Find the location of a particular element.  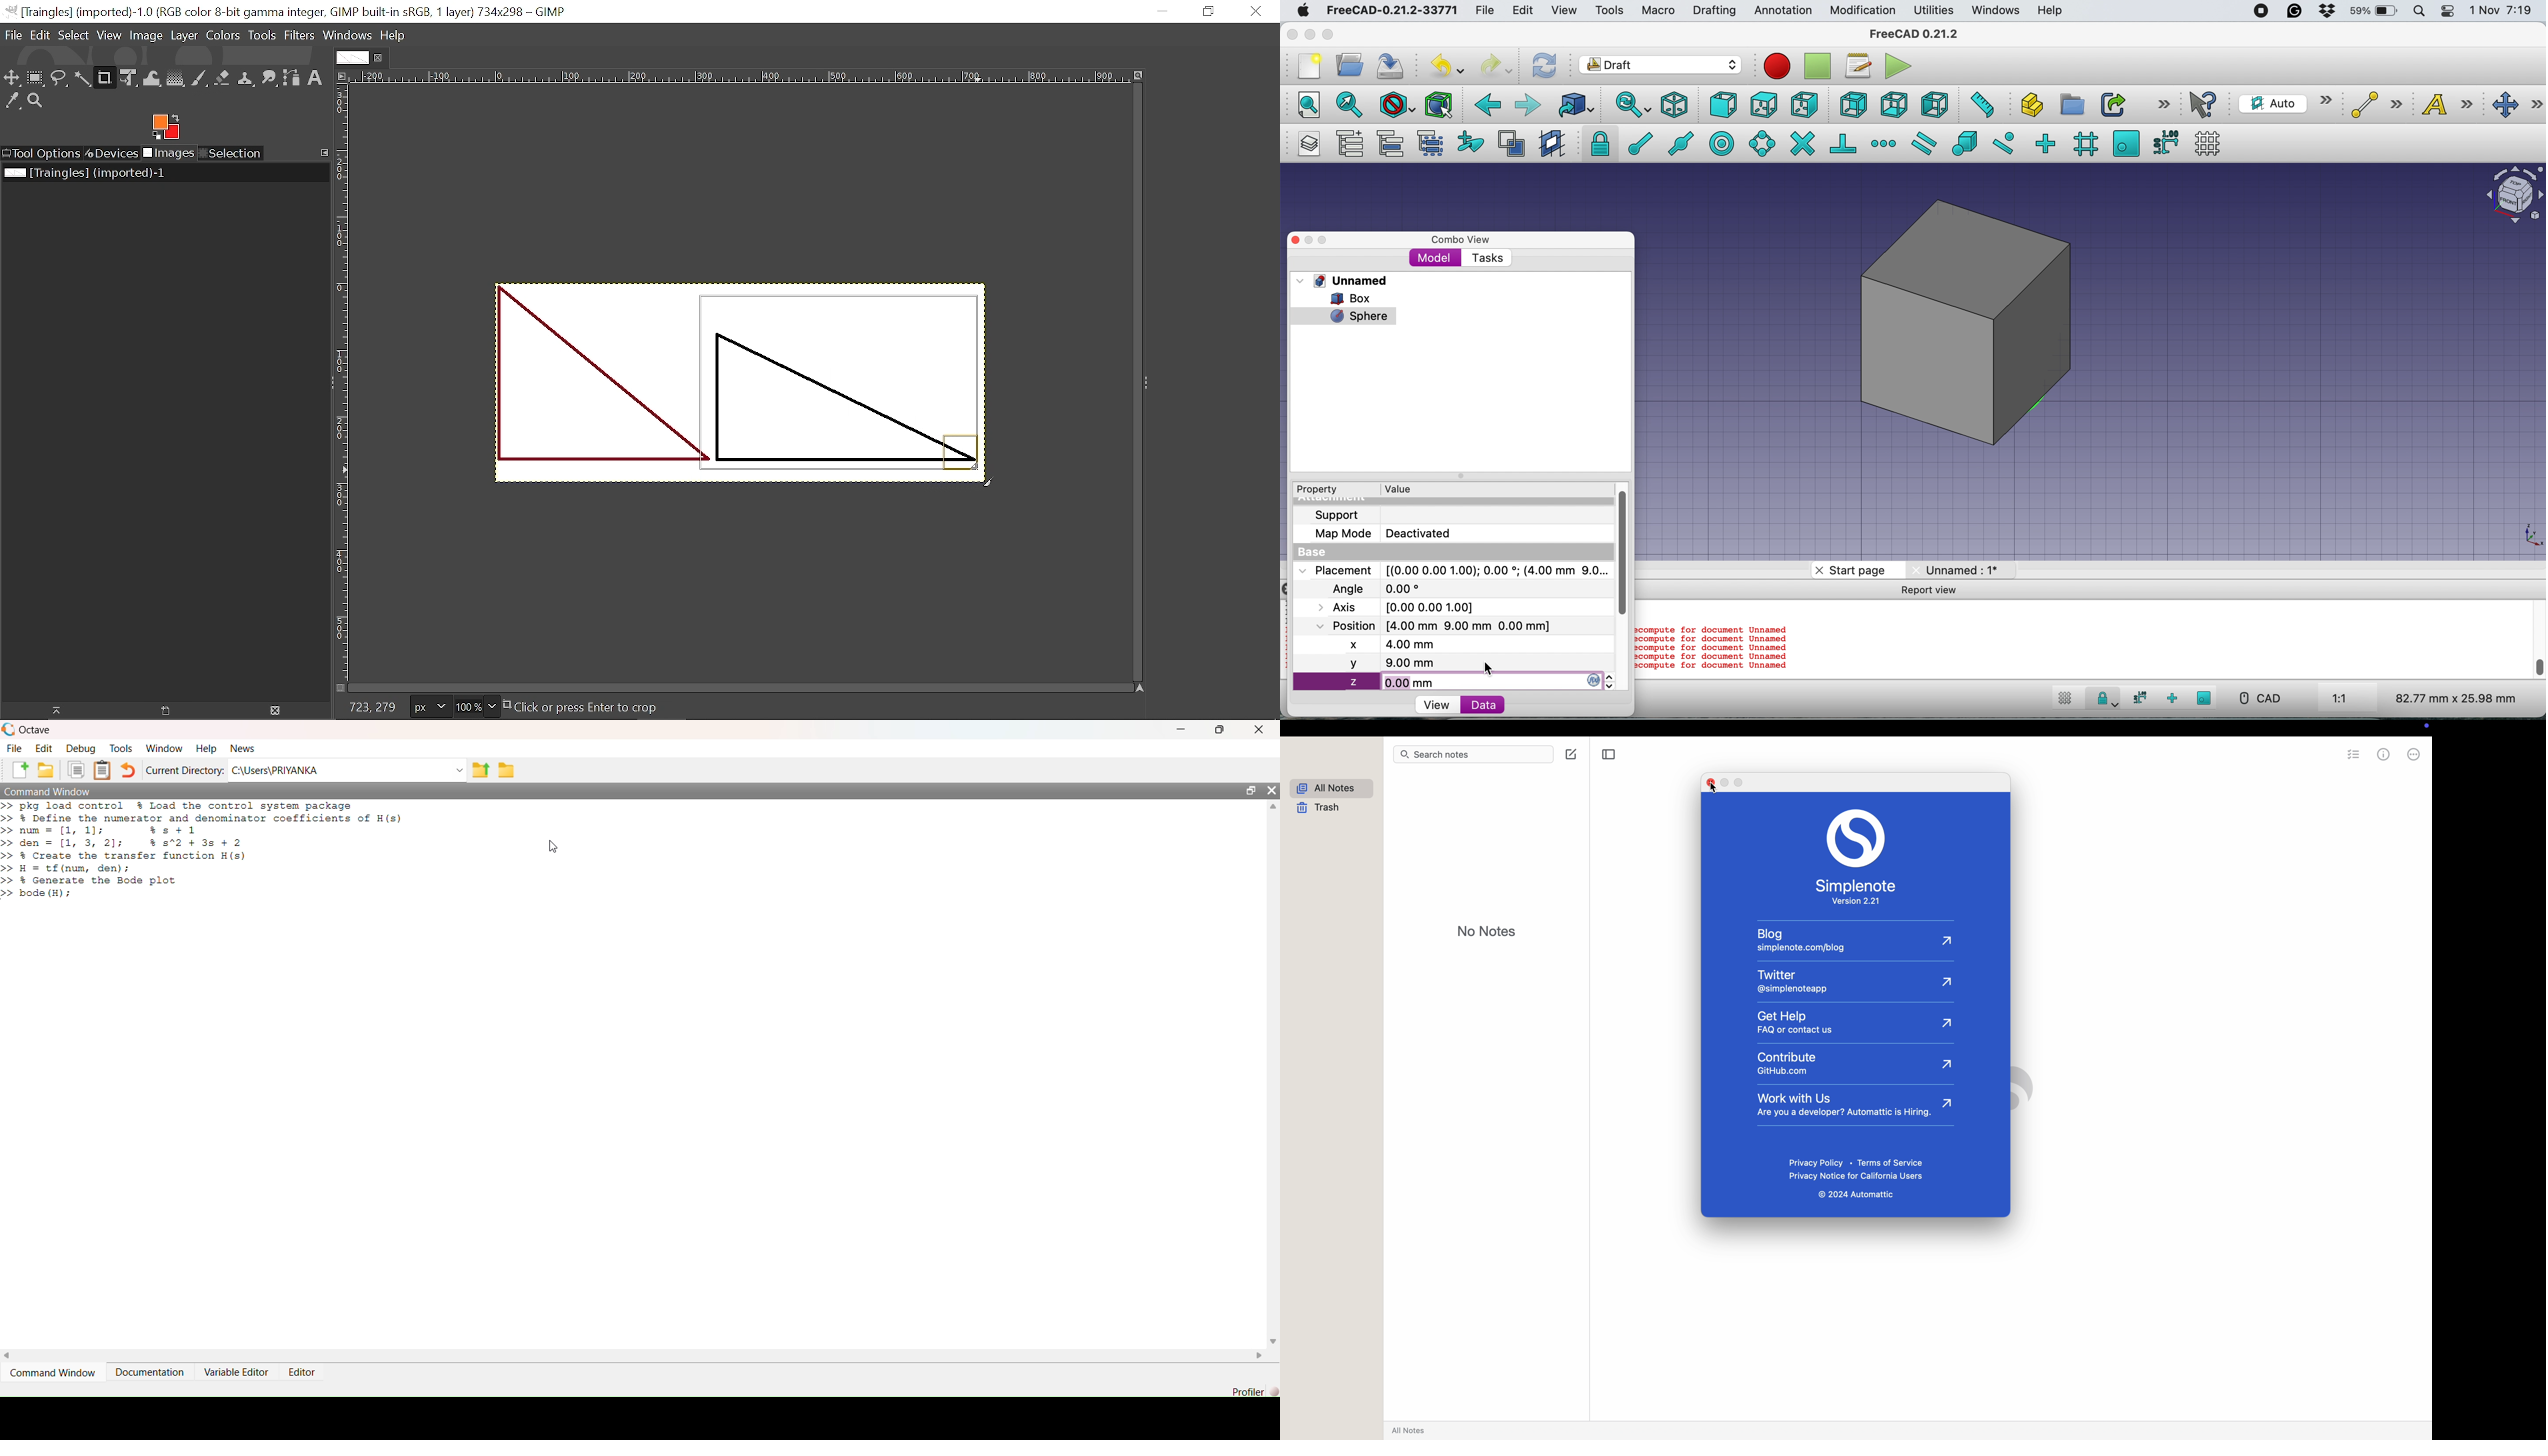

grammarly is located at coordinates (2295, 11).